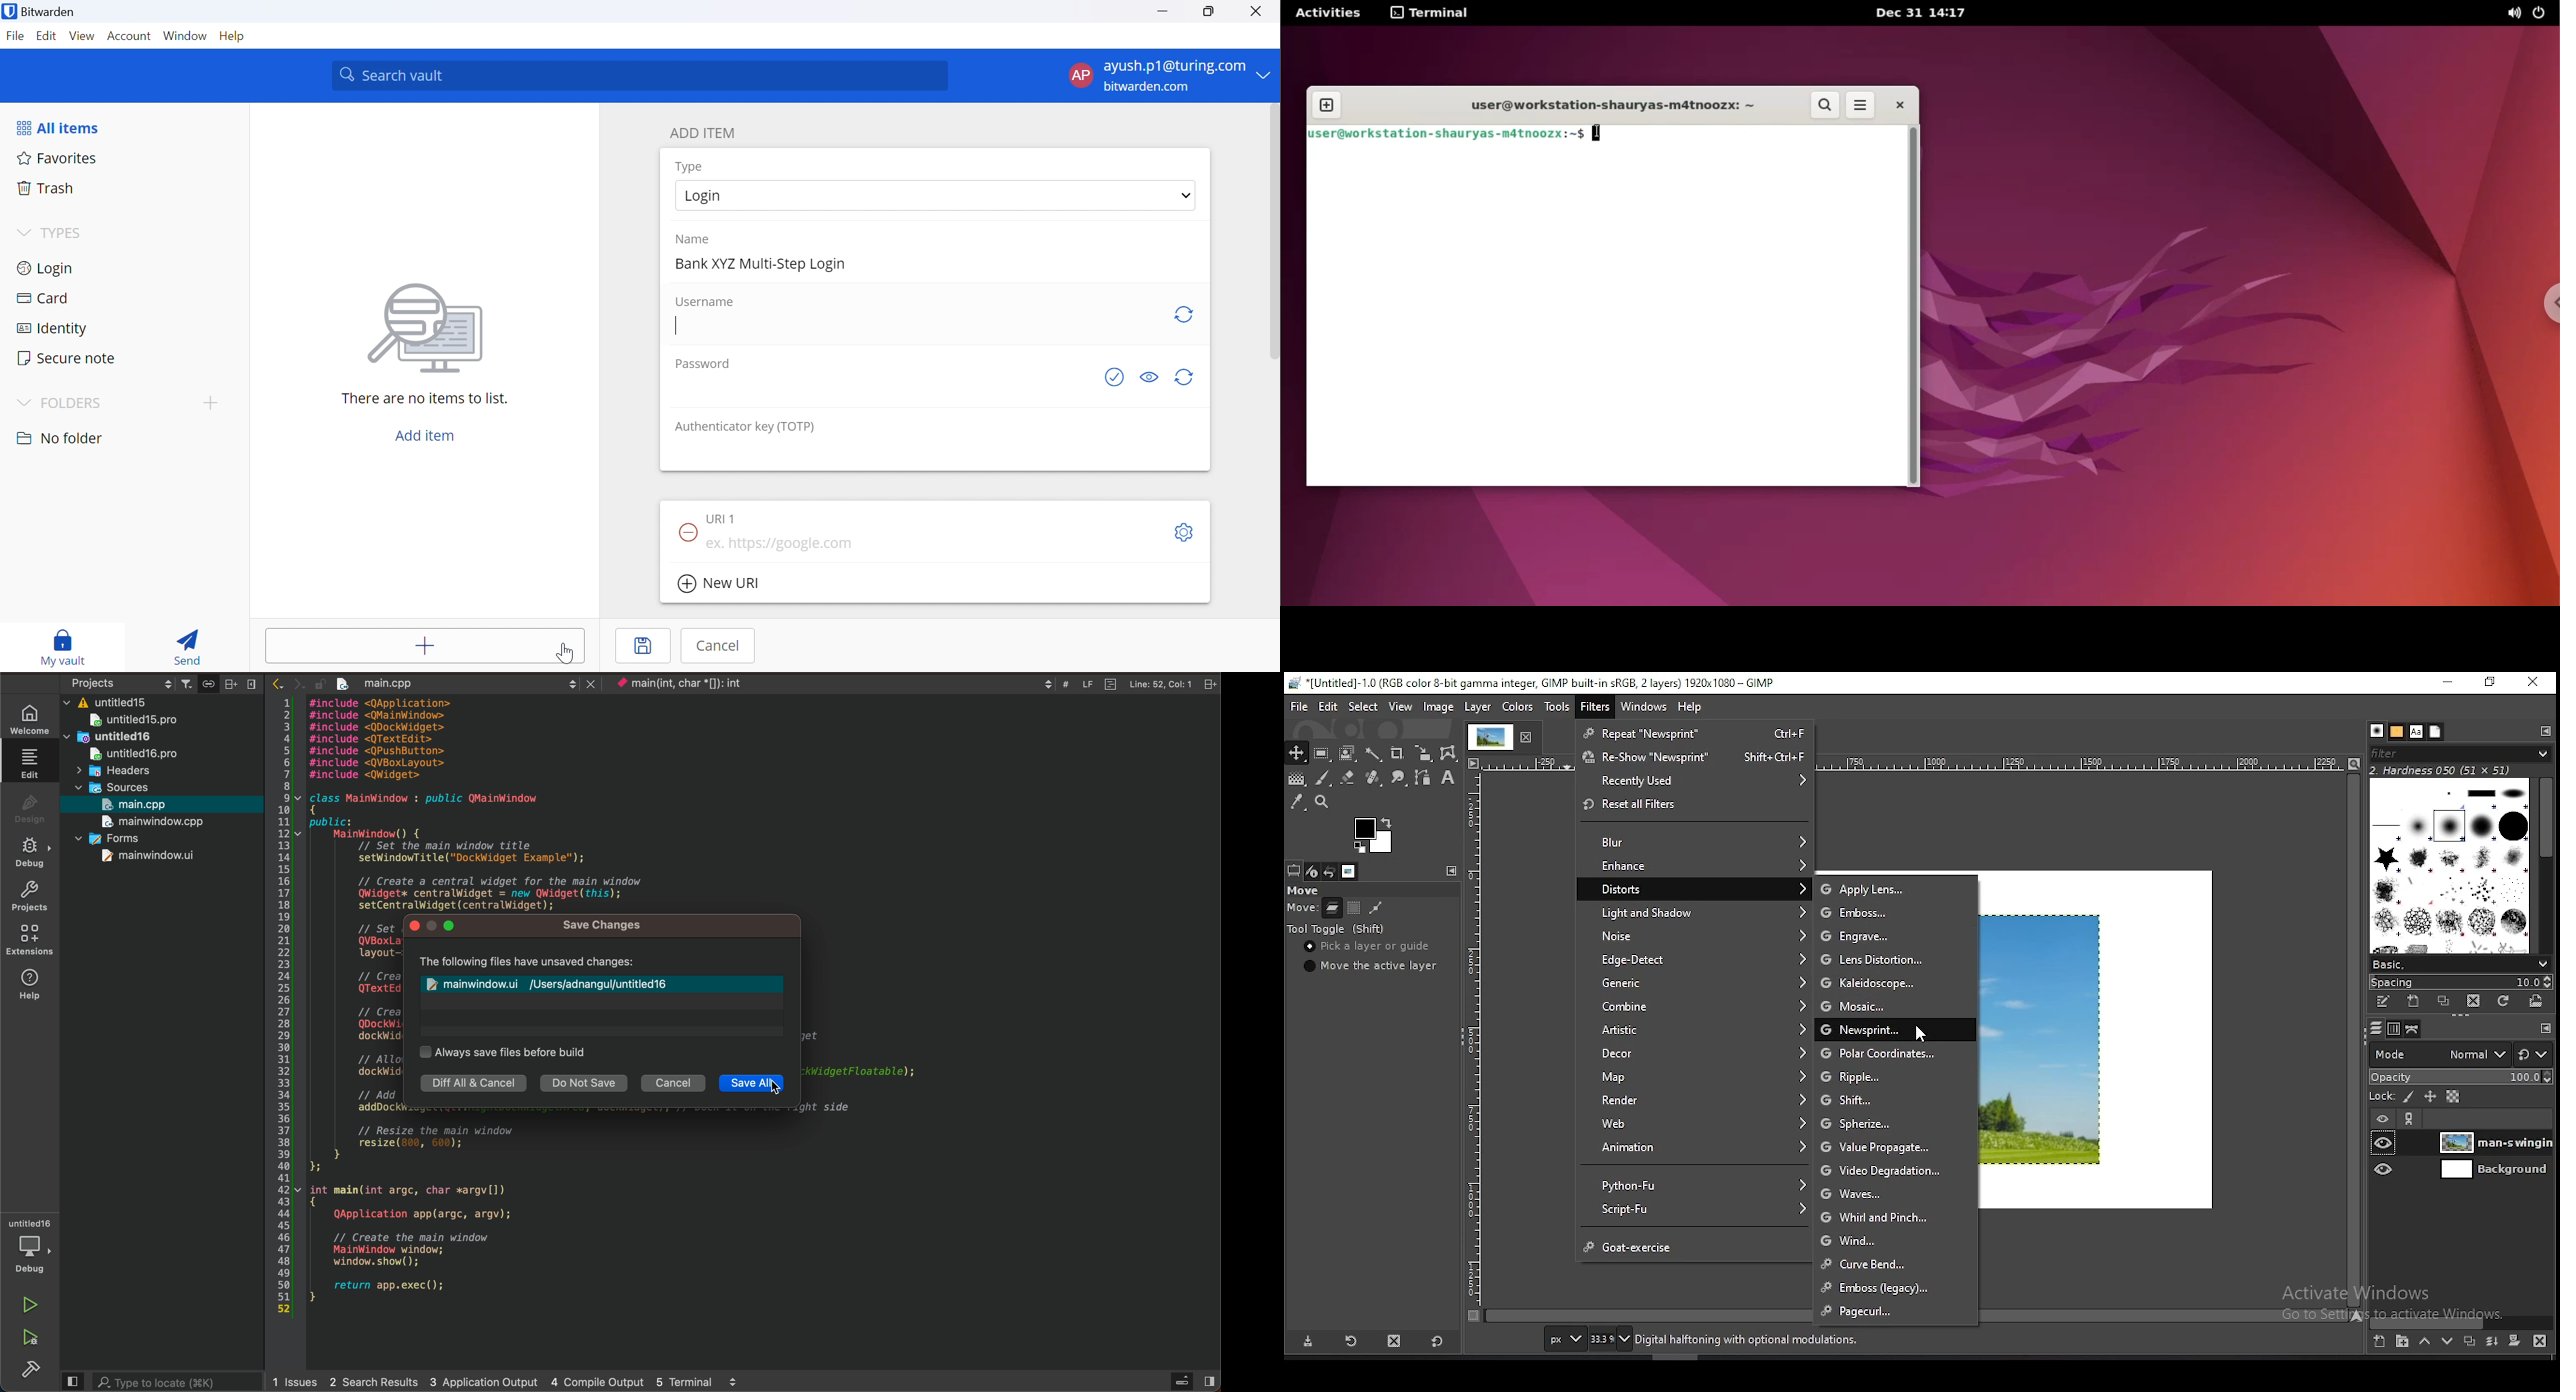  I want to click on lock position and size, so click(2429, 1098).